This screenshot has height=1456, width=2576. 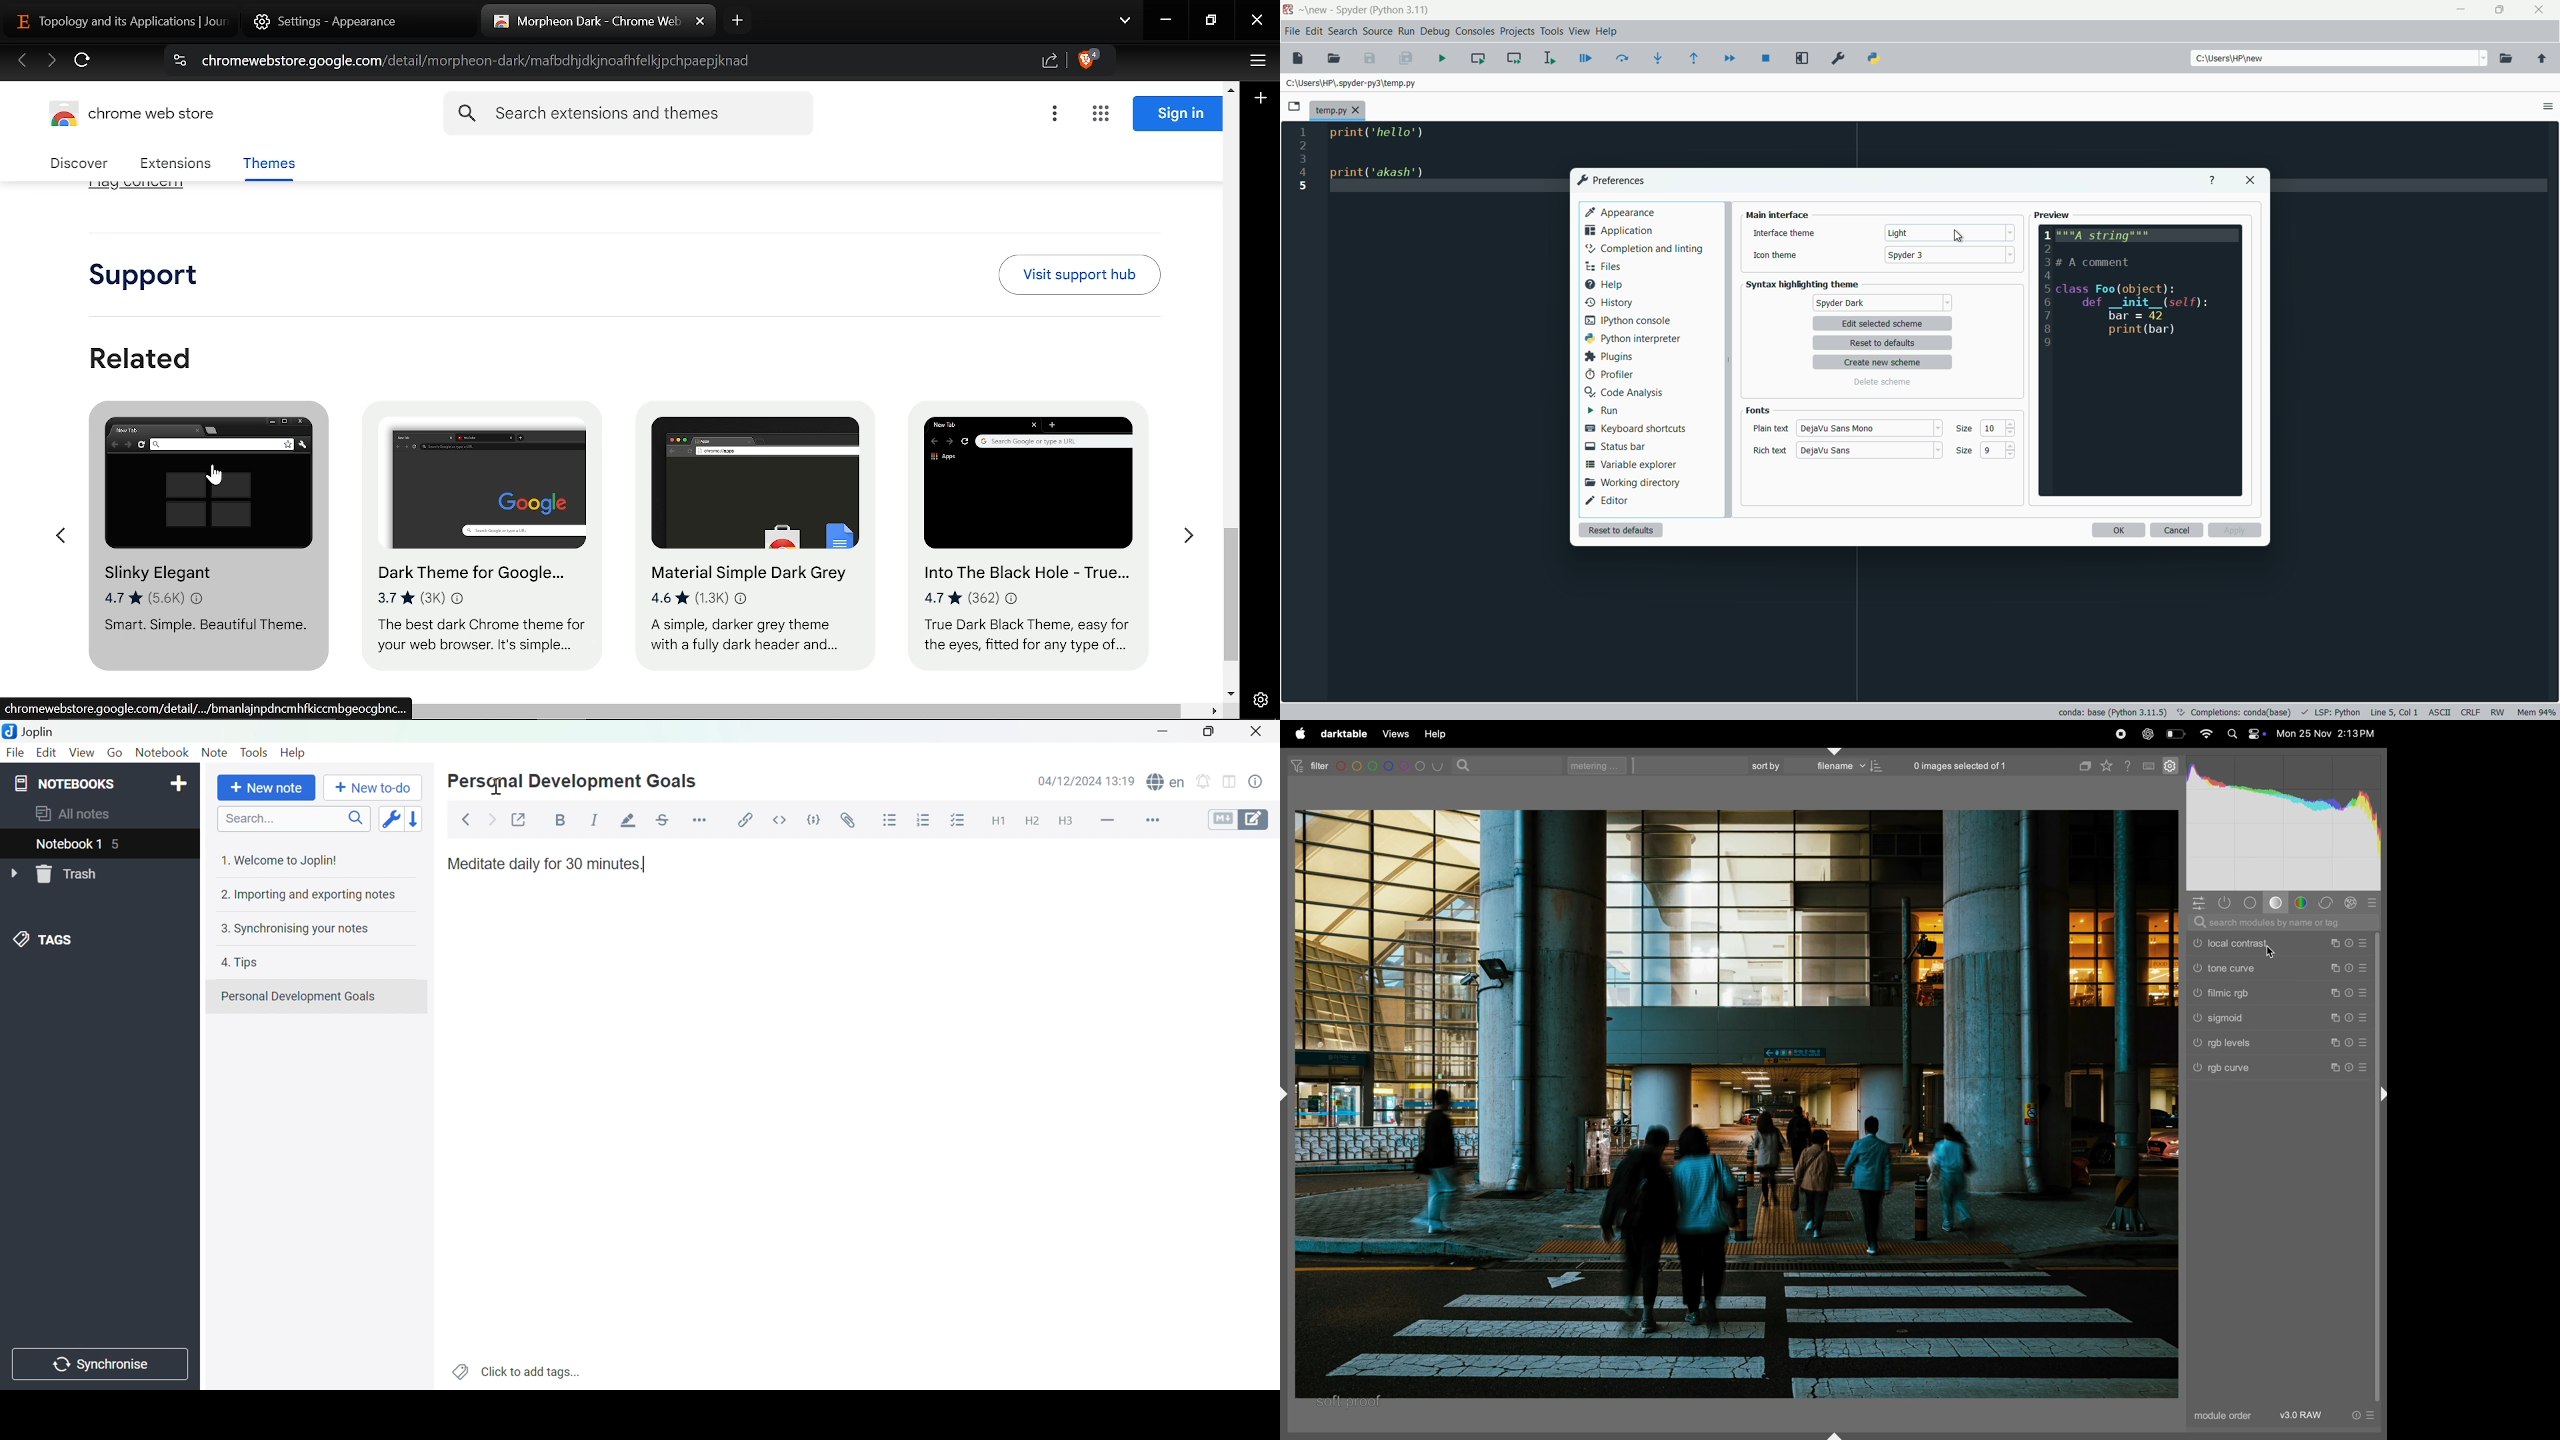 I want to click on continue execution until next function, so click(x=1697, y=58).